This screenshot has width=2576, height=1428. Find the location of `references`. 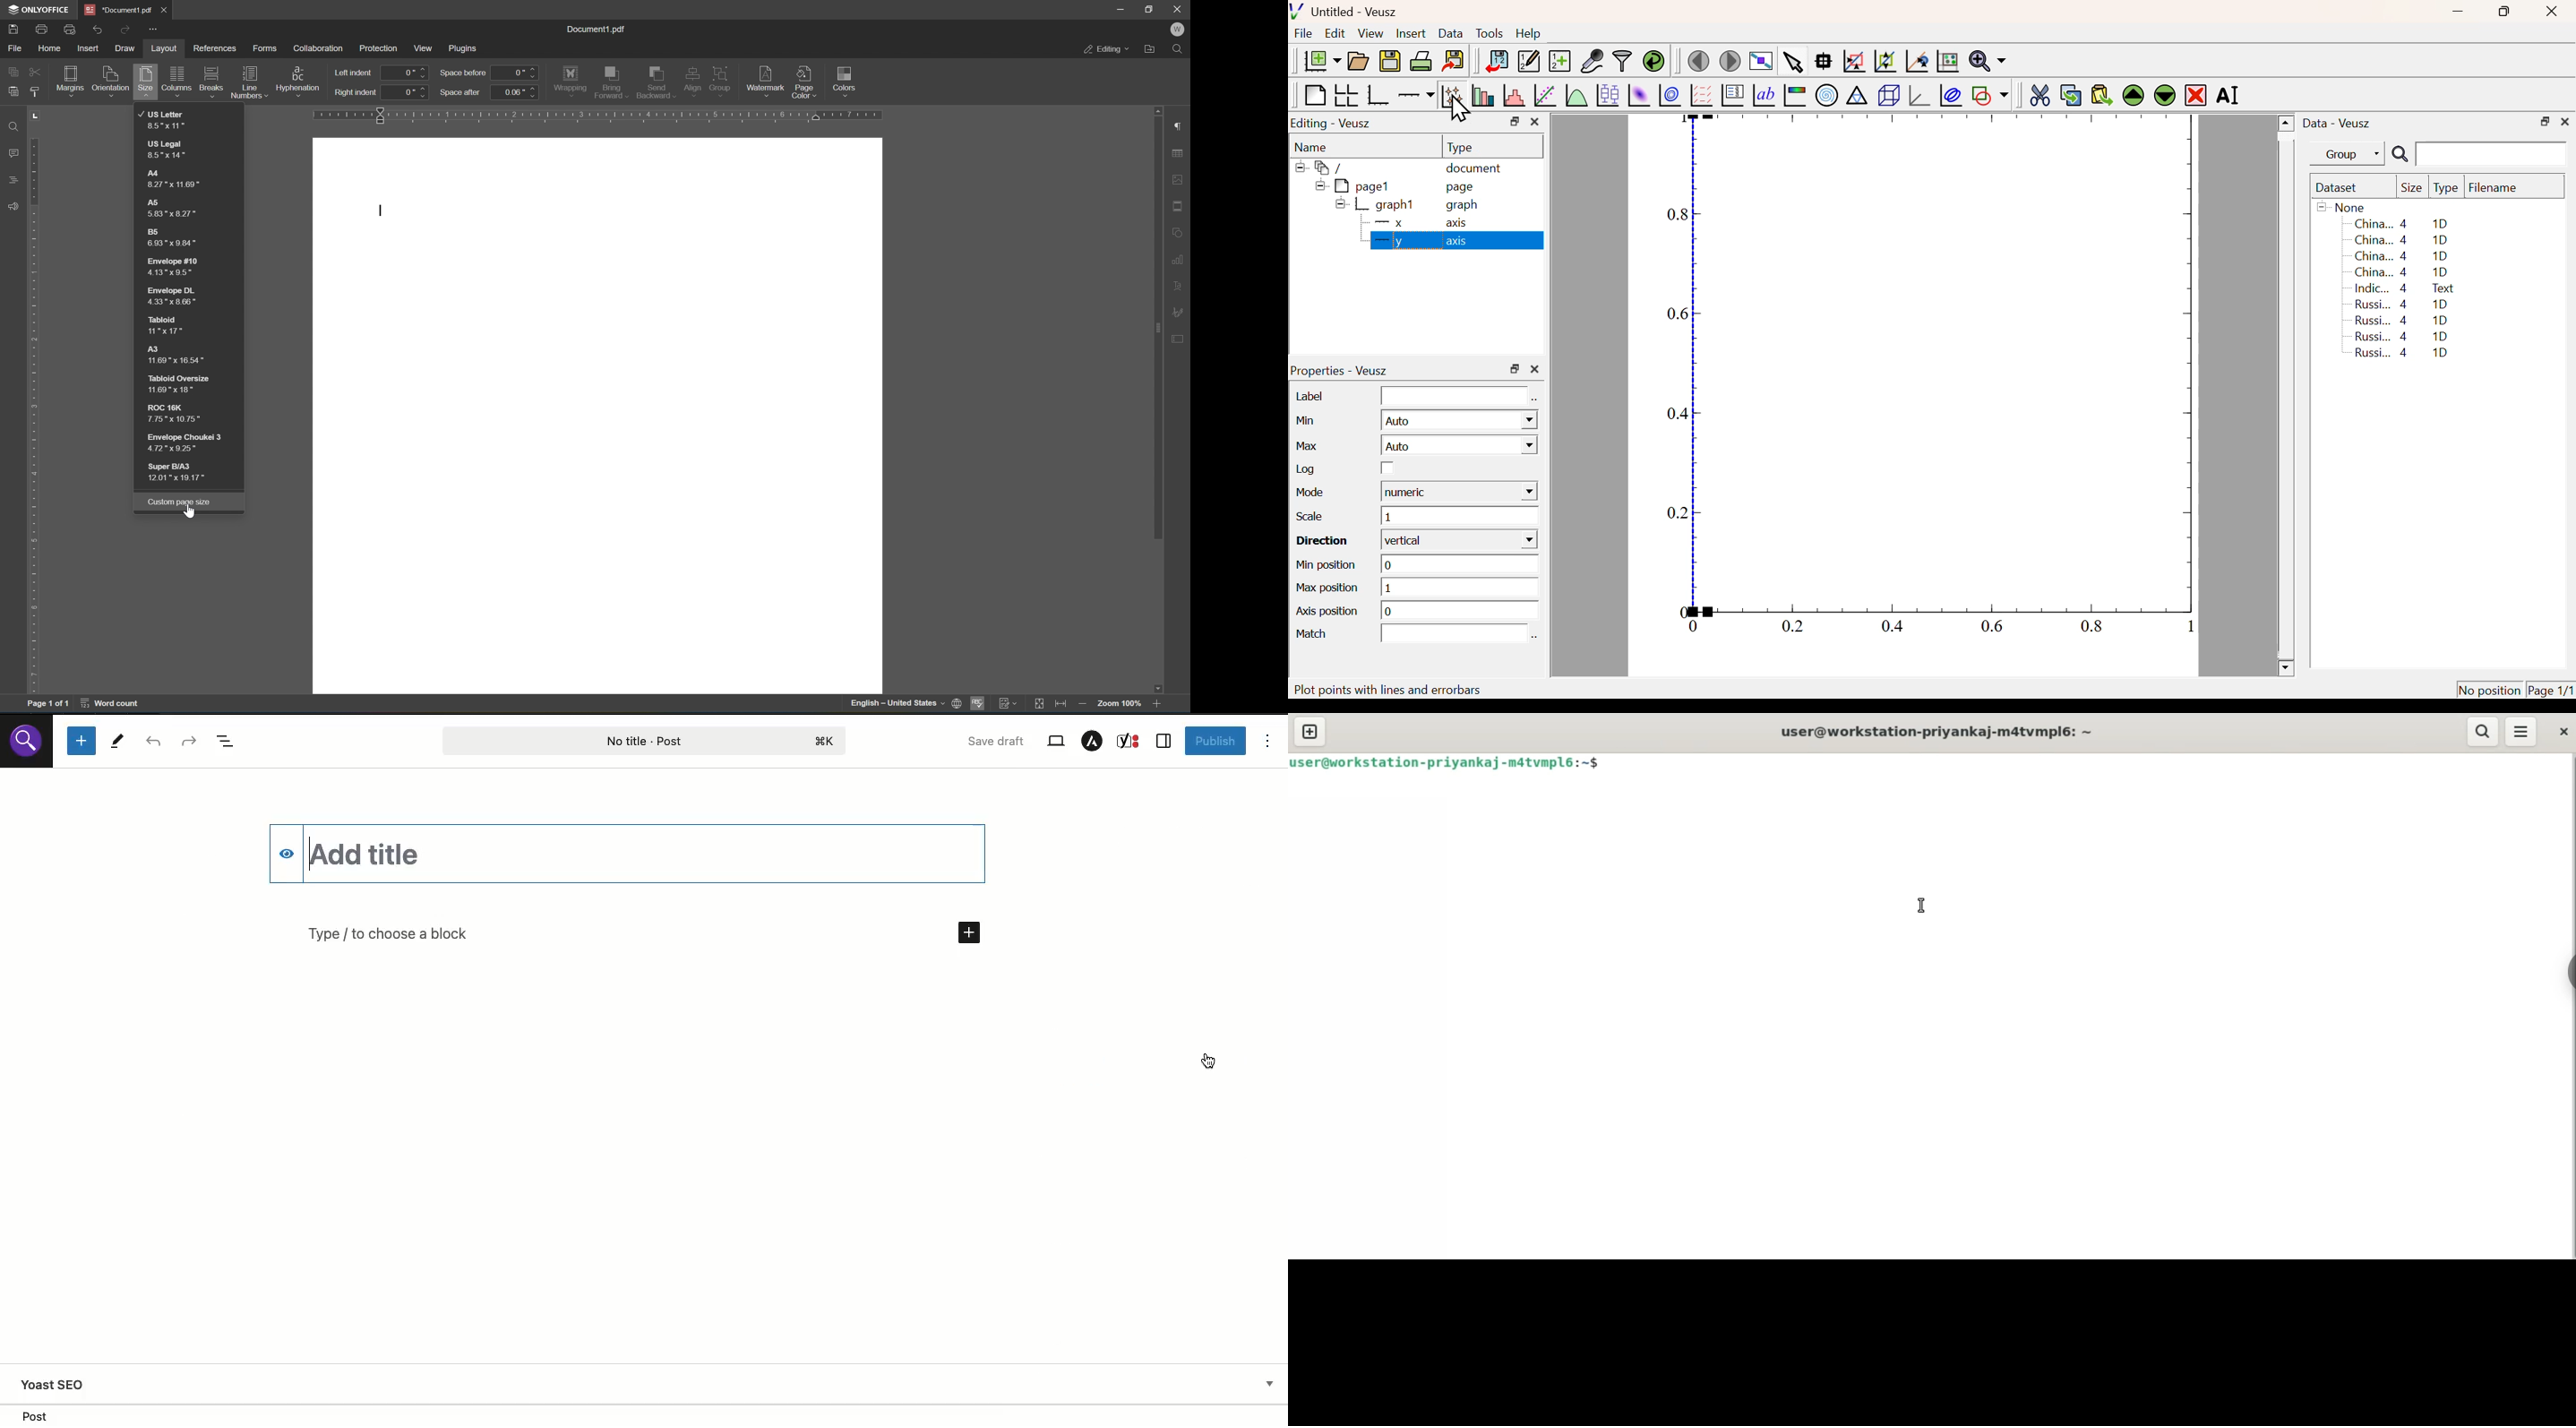

references is located at coordinates (215, 49).